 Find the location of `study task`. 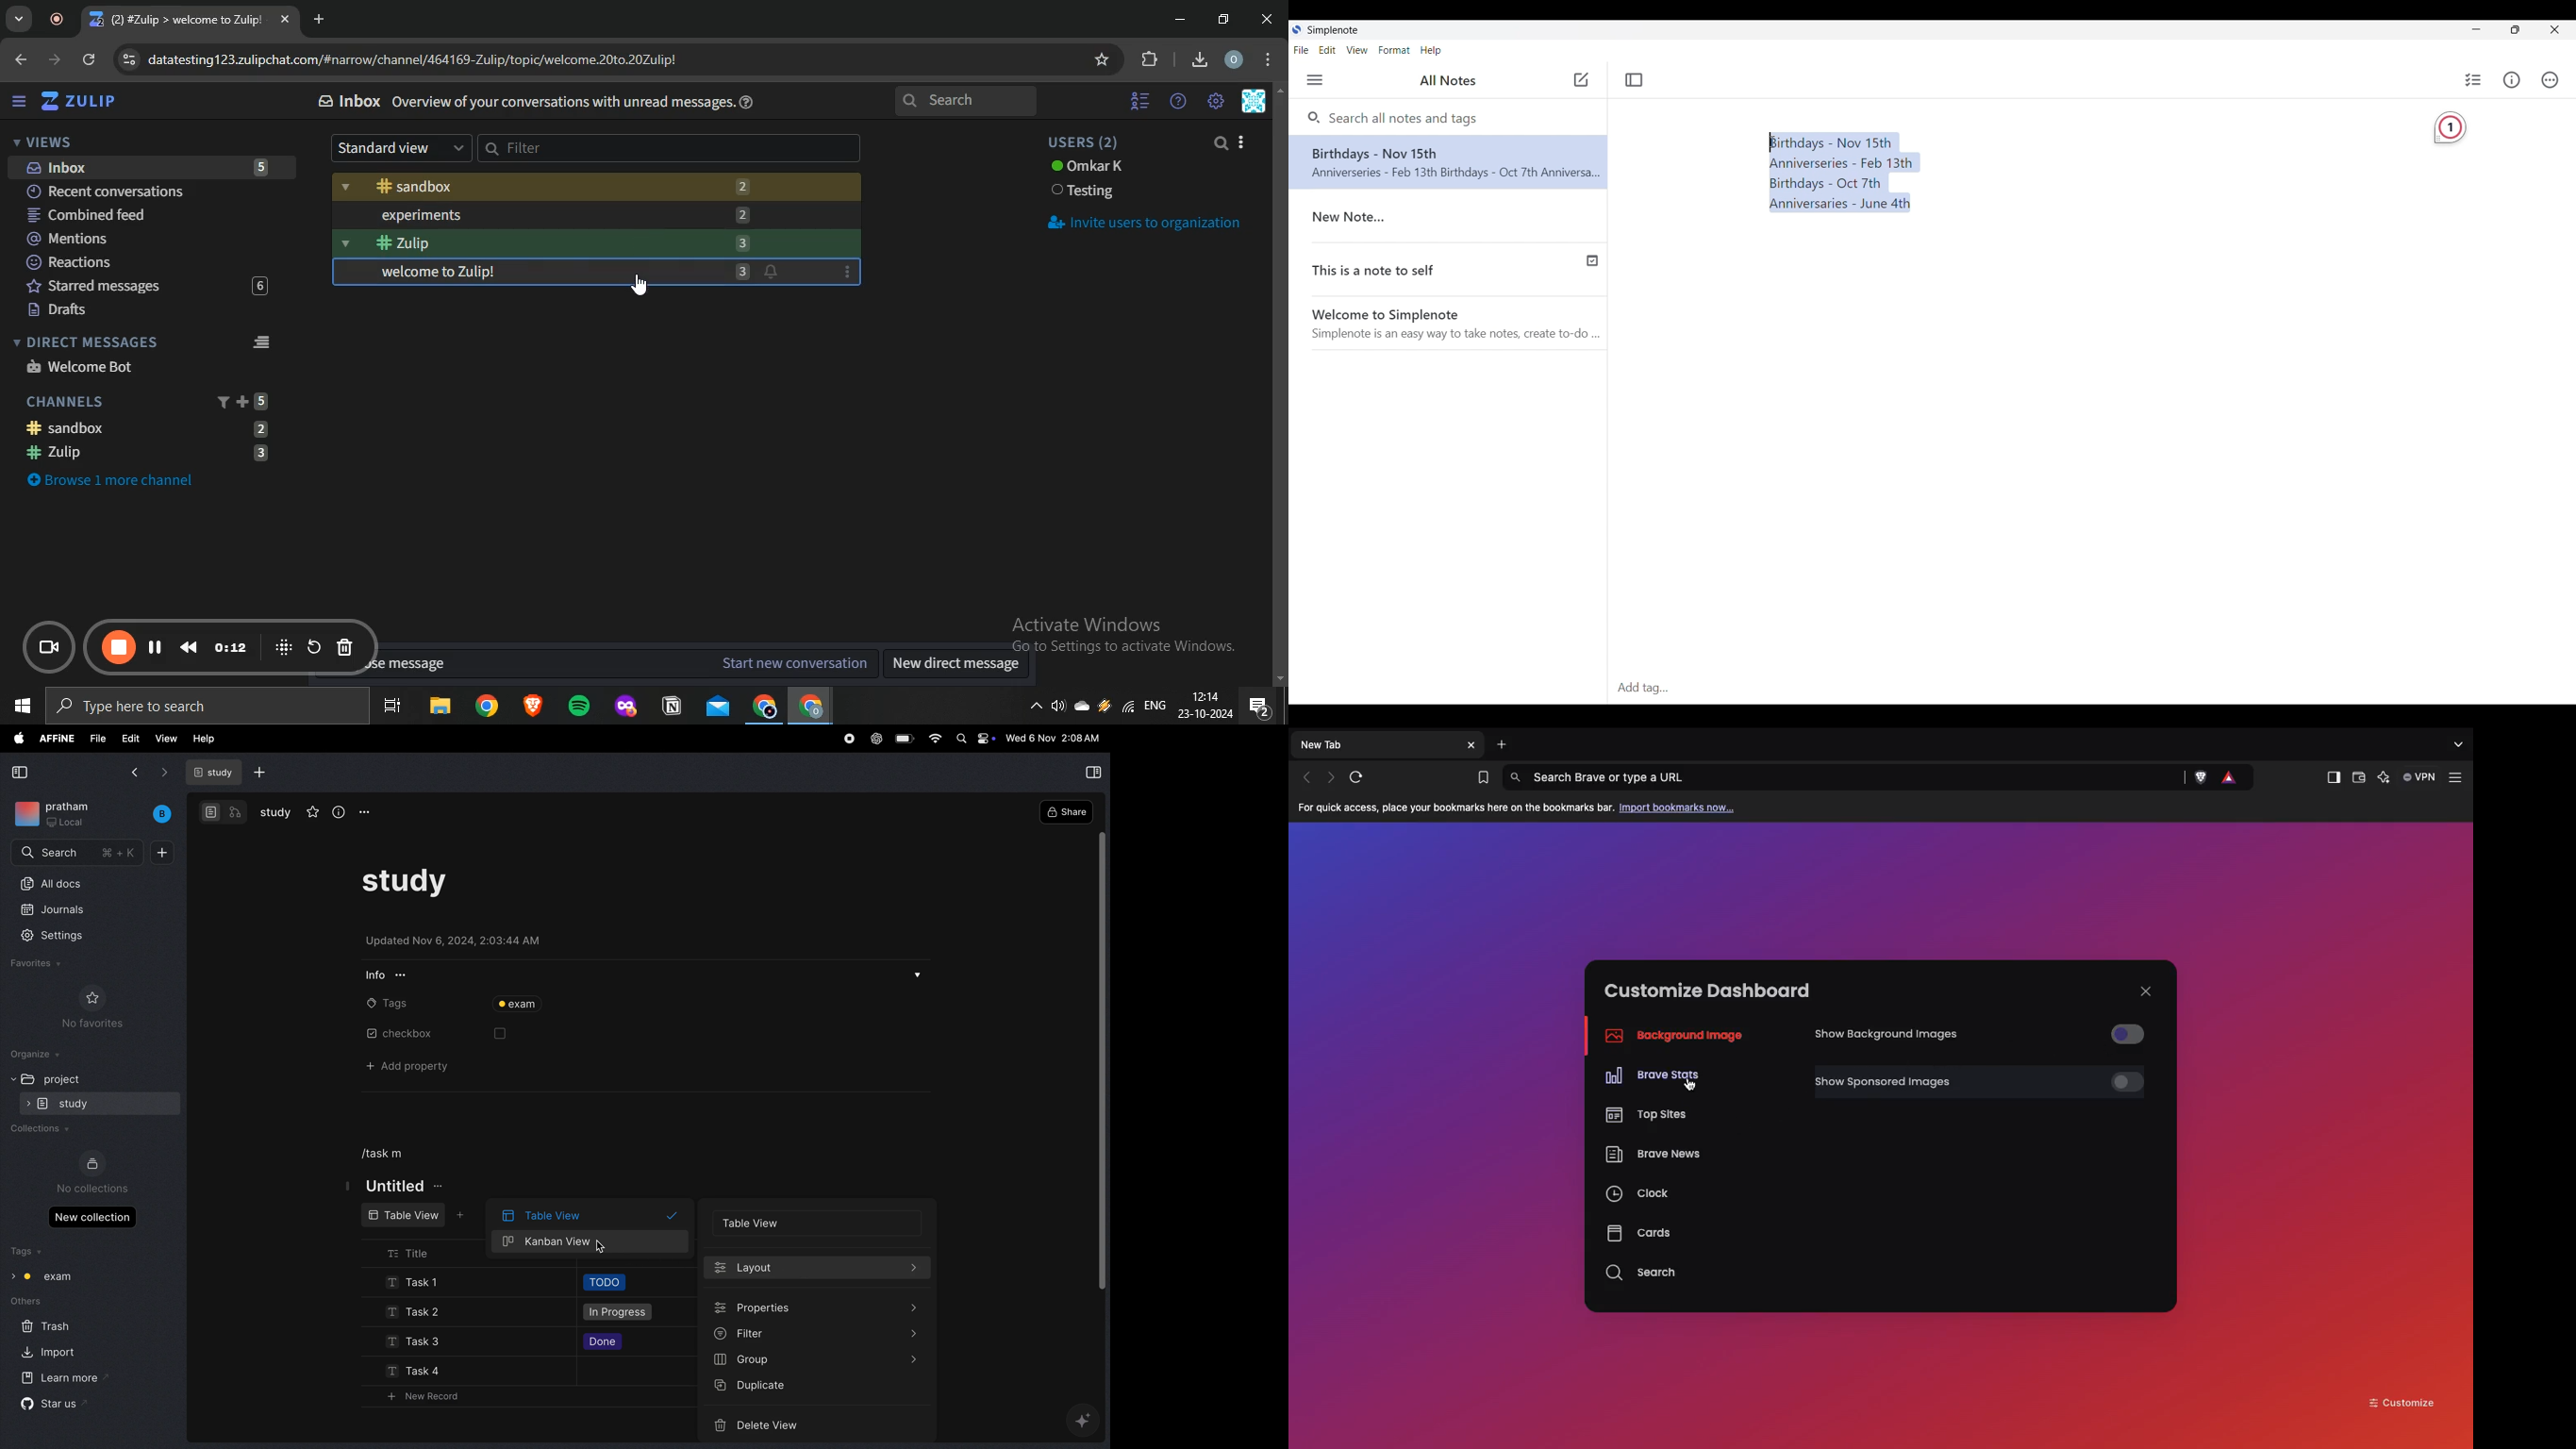

study task is located at coordinates (419, 882).